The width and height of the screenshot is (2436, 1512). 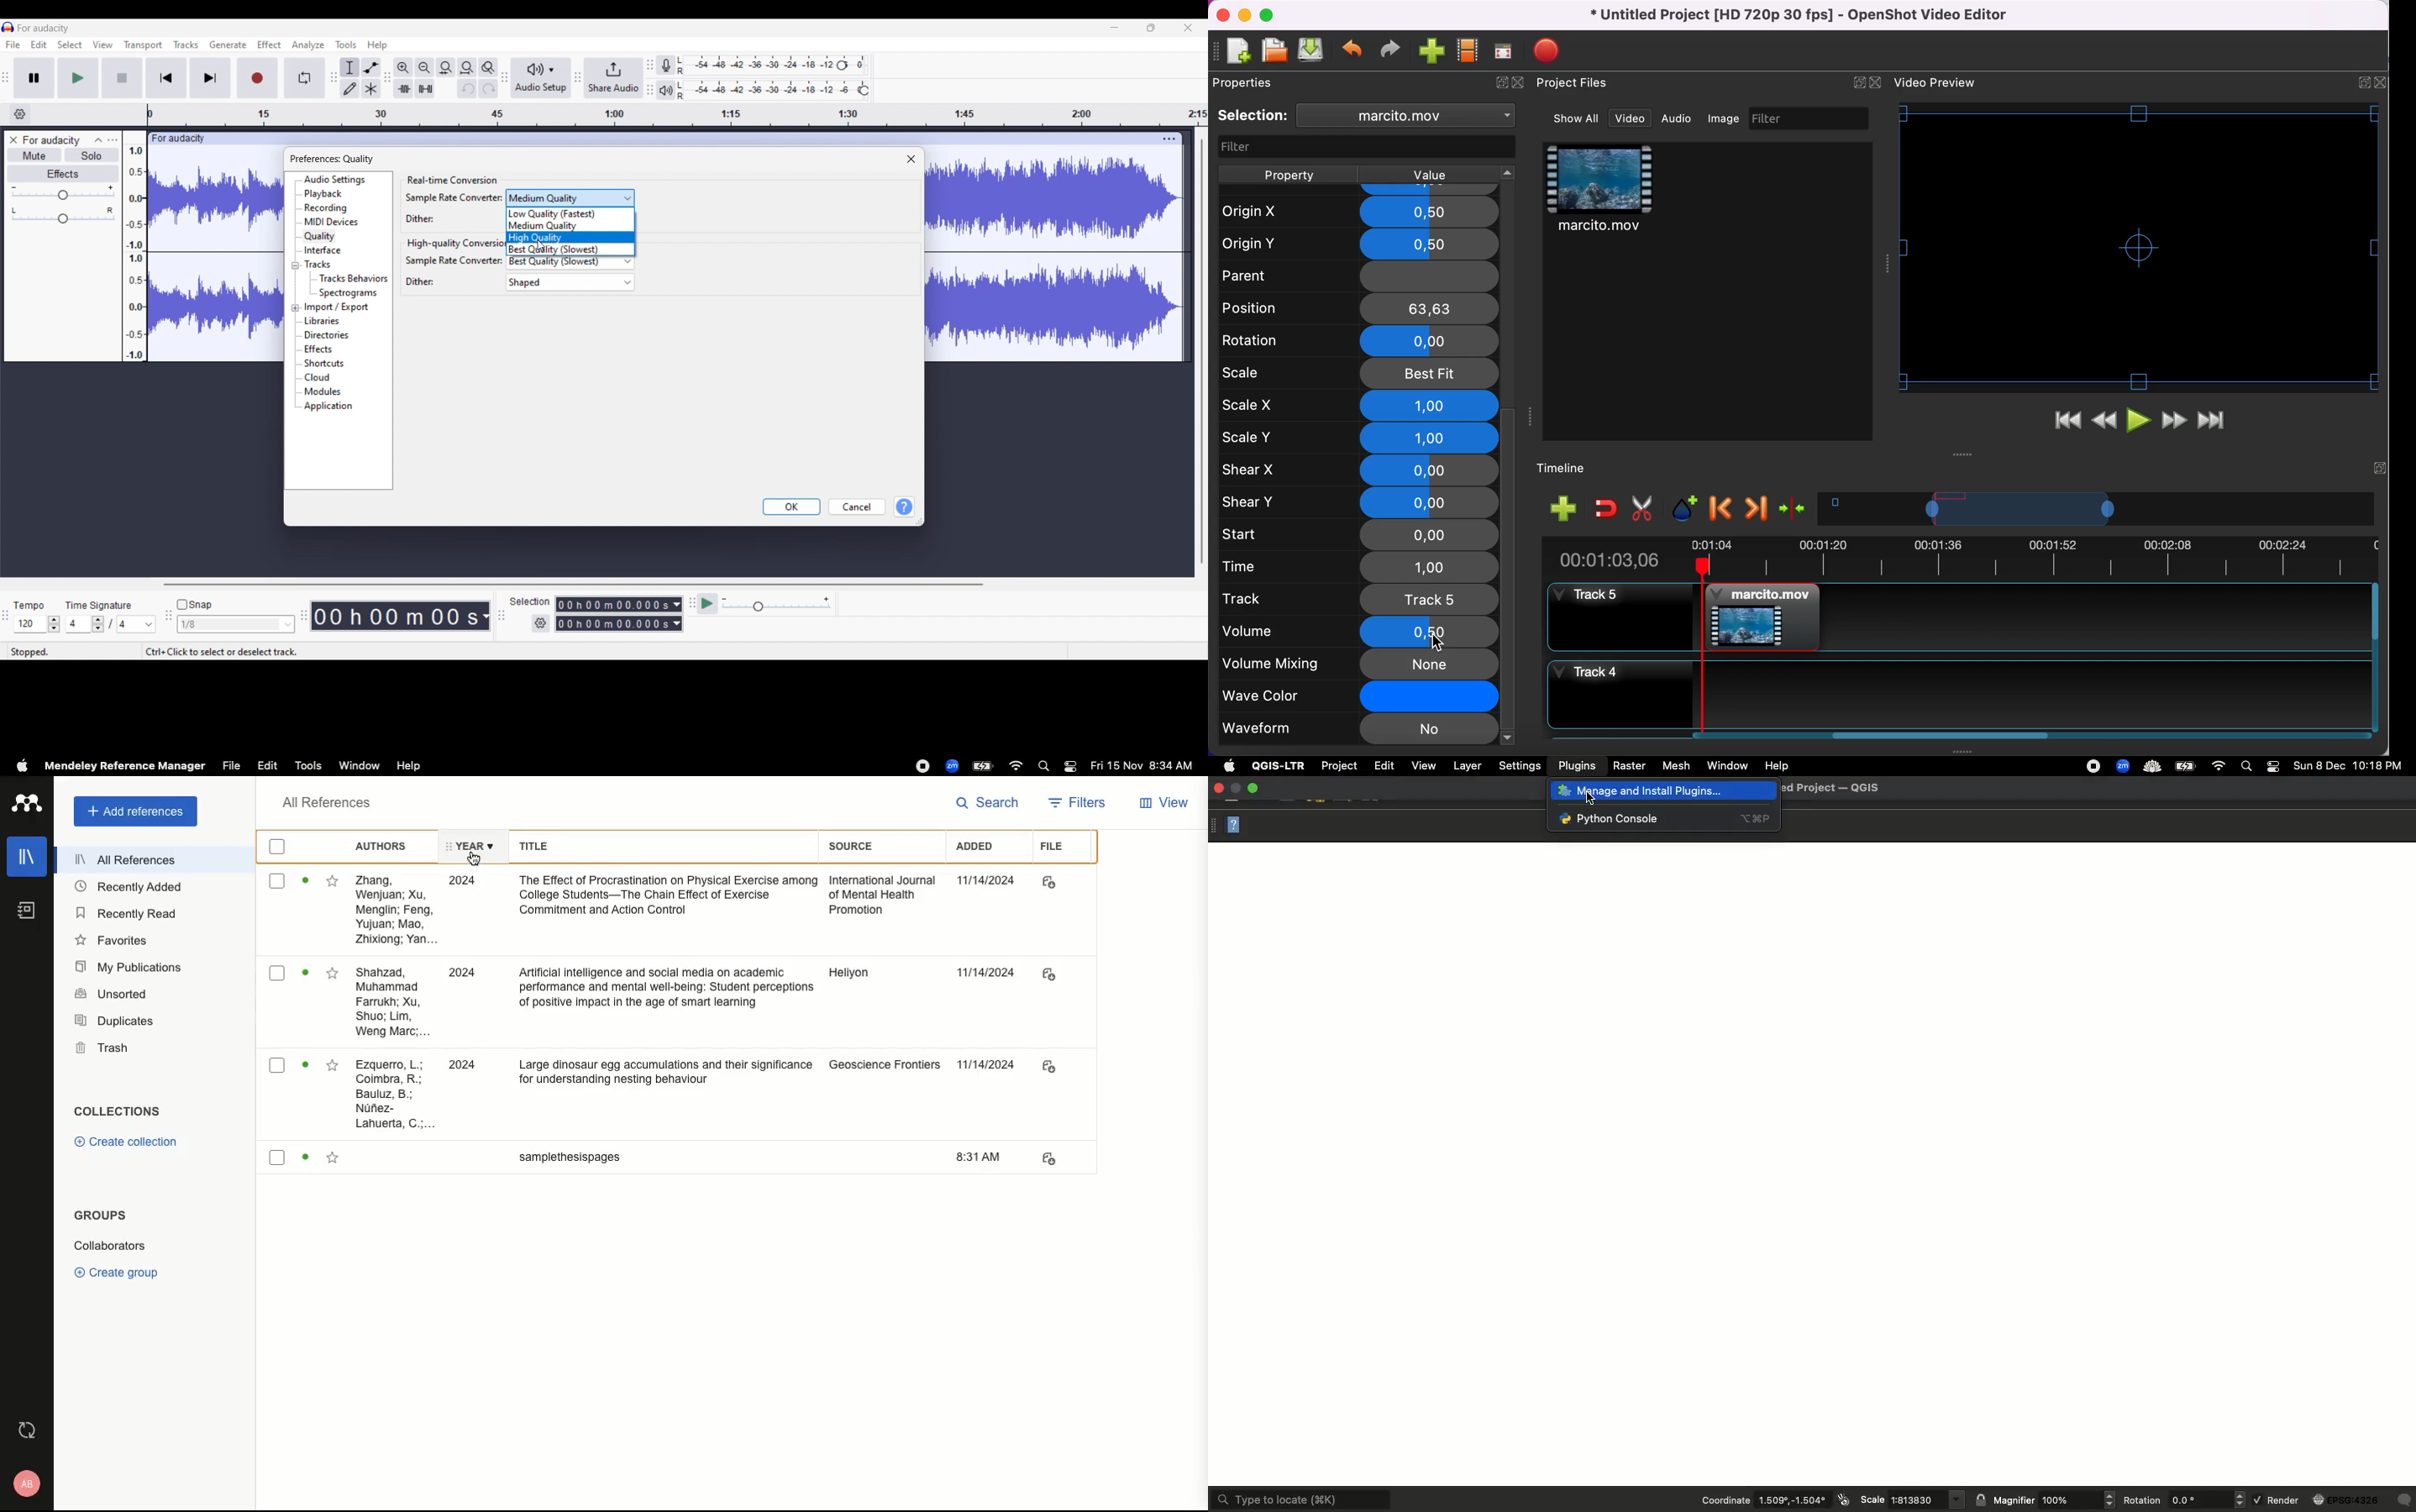 I want to click on Record/Record new track, so click(x=257, y=78).